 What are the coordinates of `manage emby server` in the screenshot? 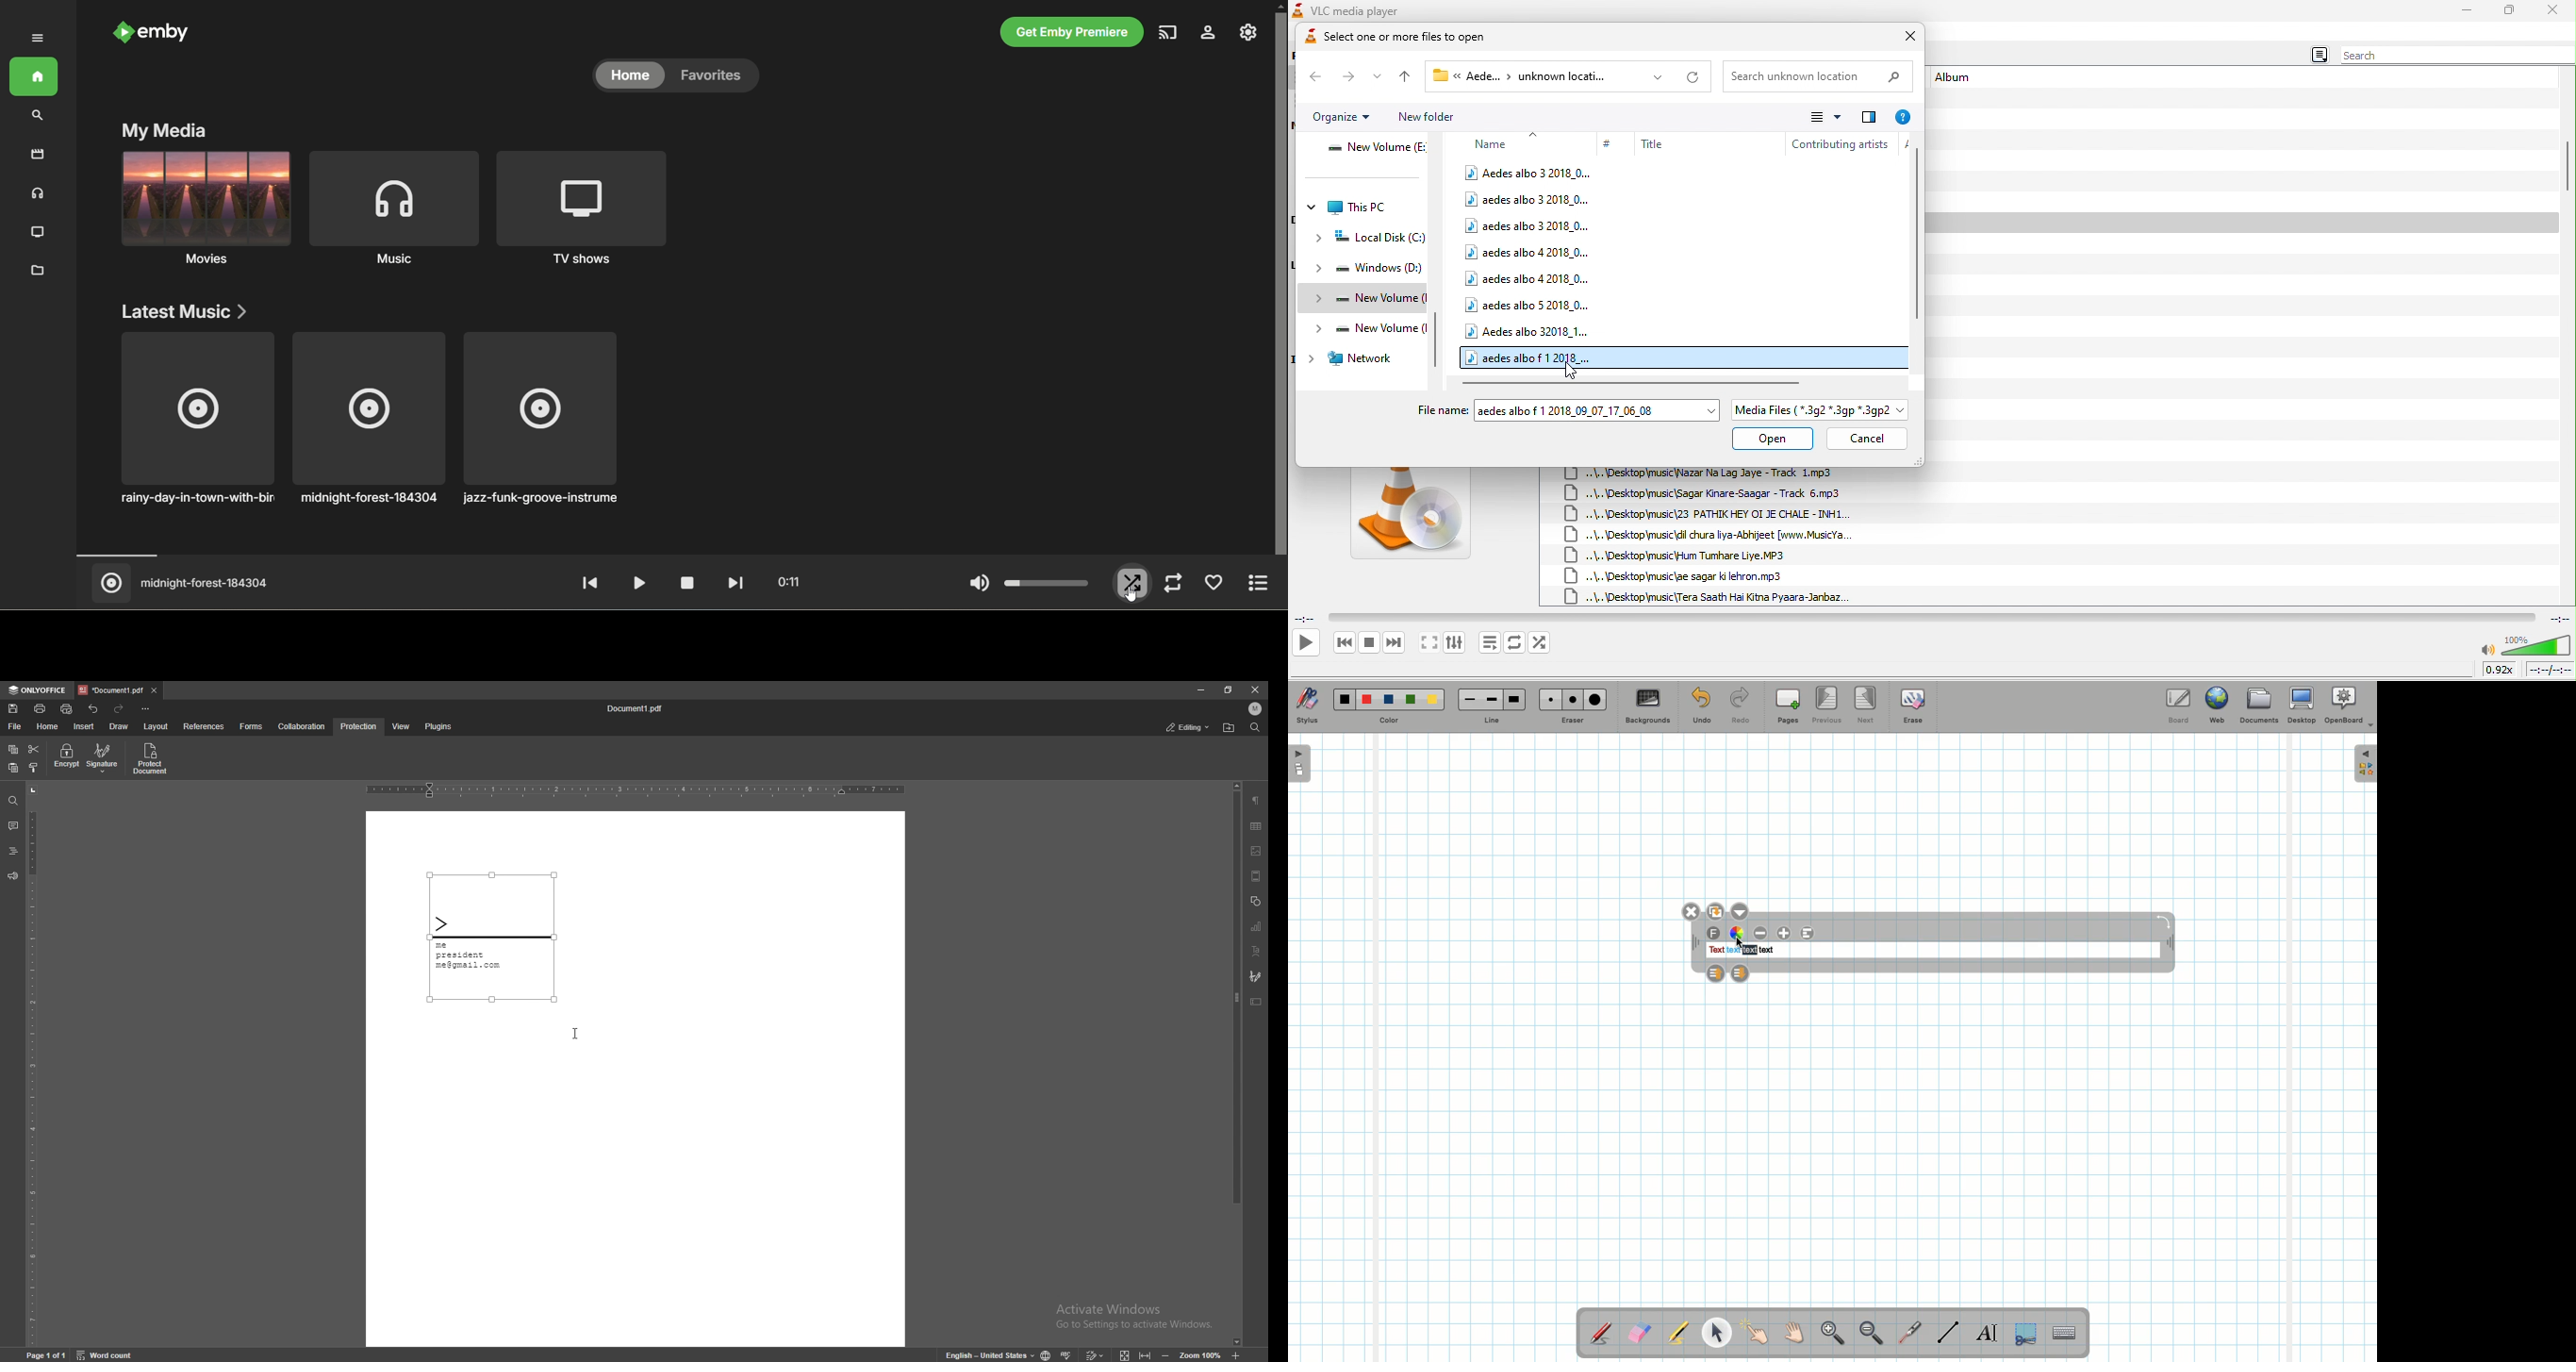 It's located at (1248, 32).